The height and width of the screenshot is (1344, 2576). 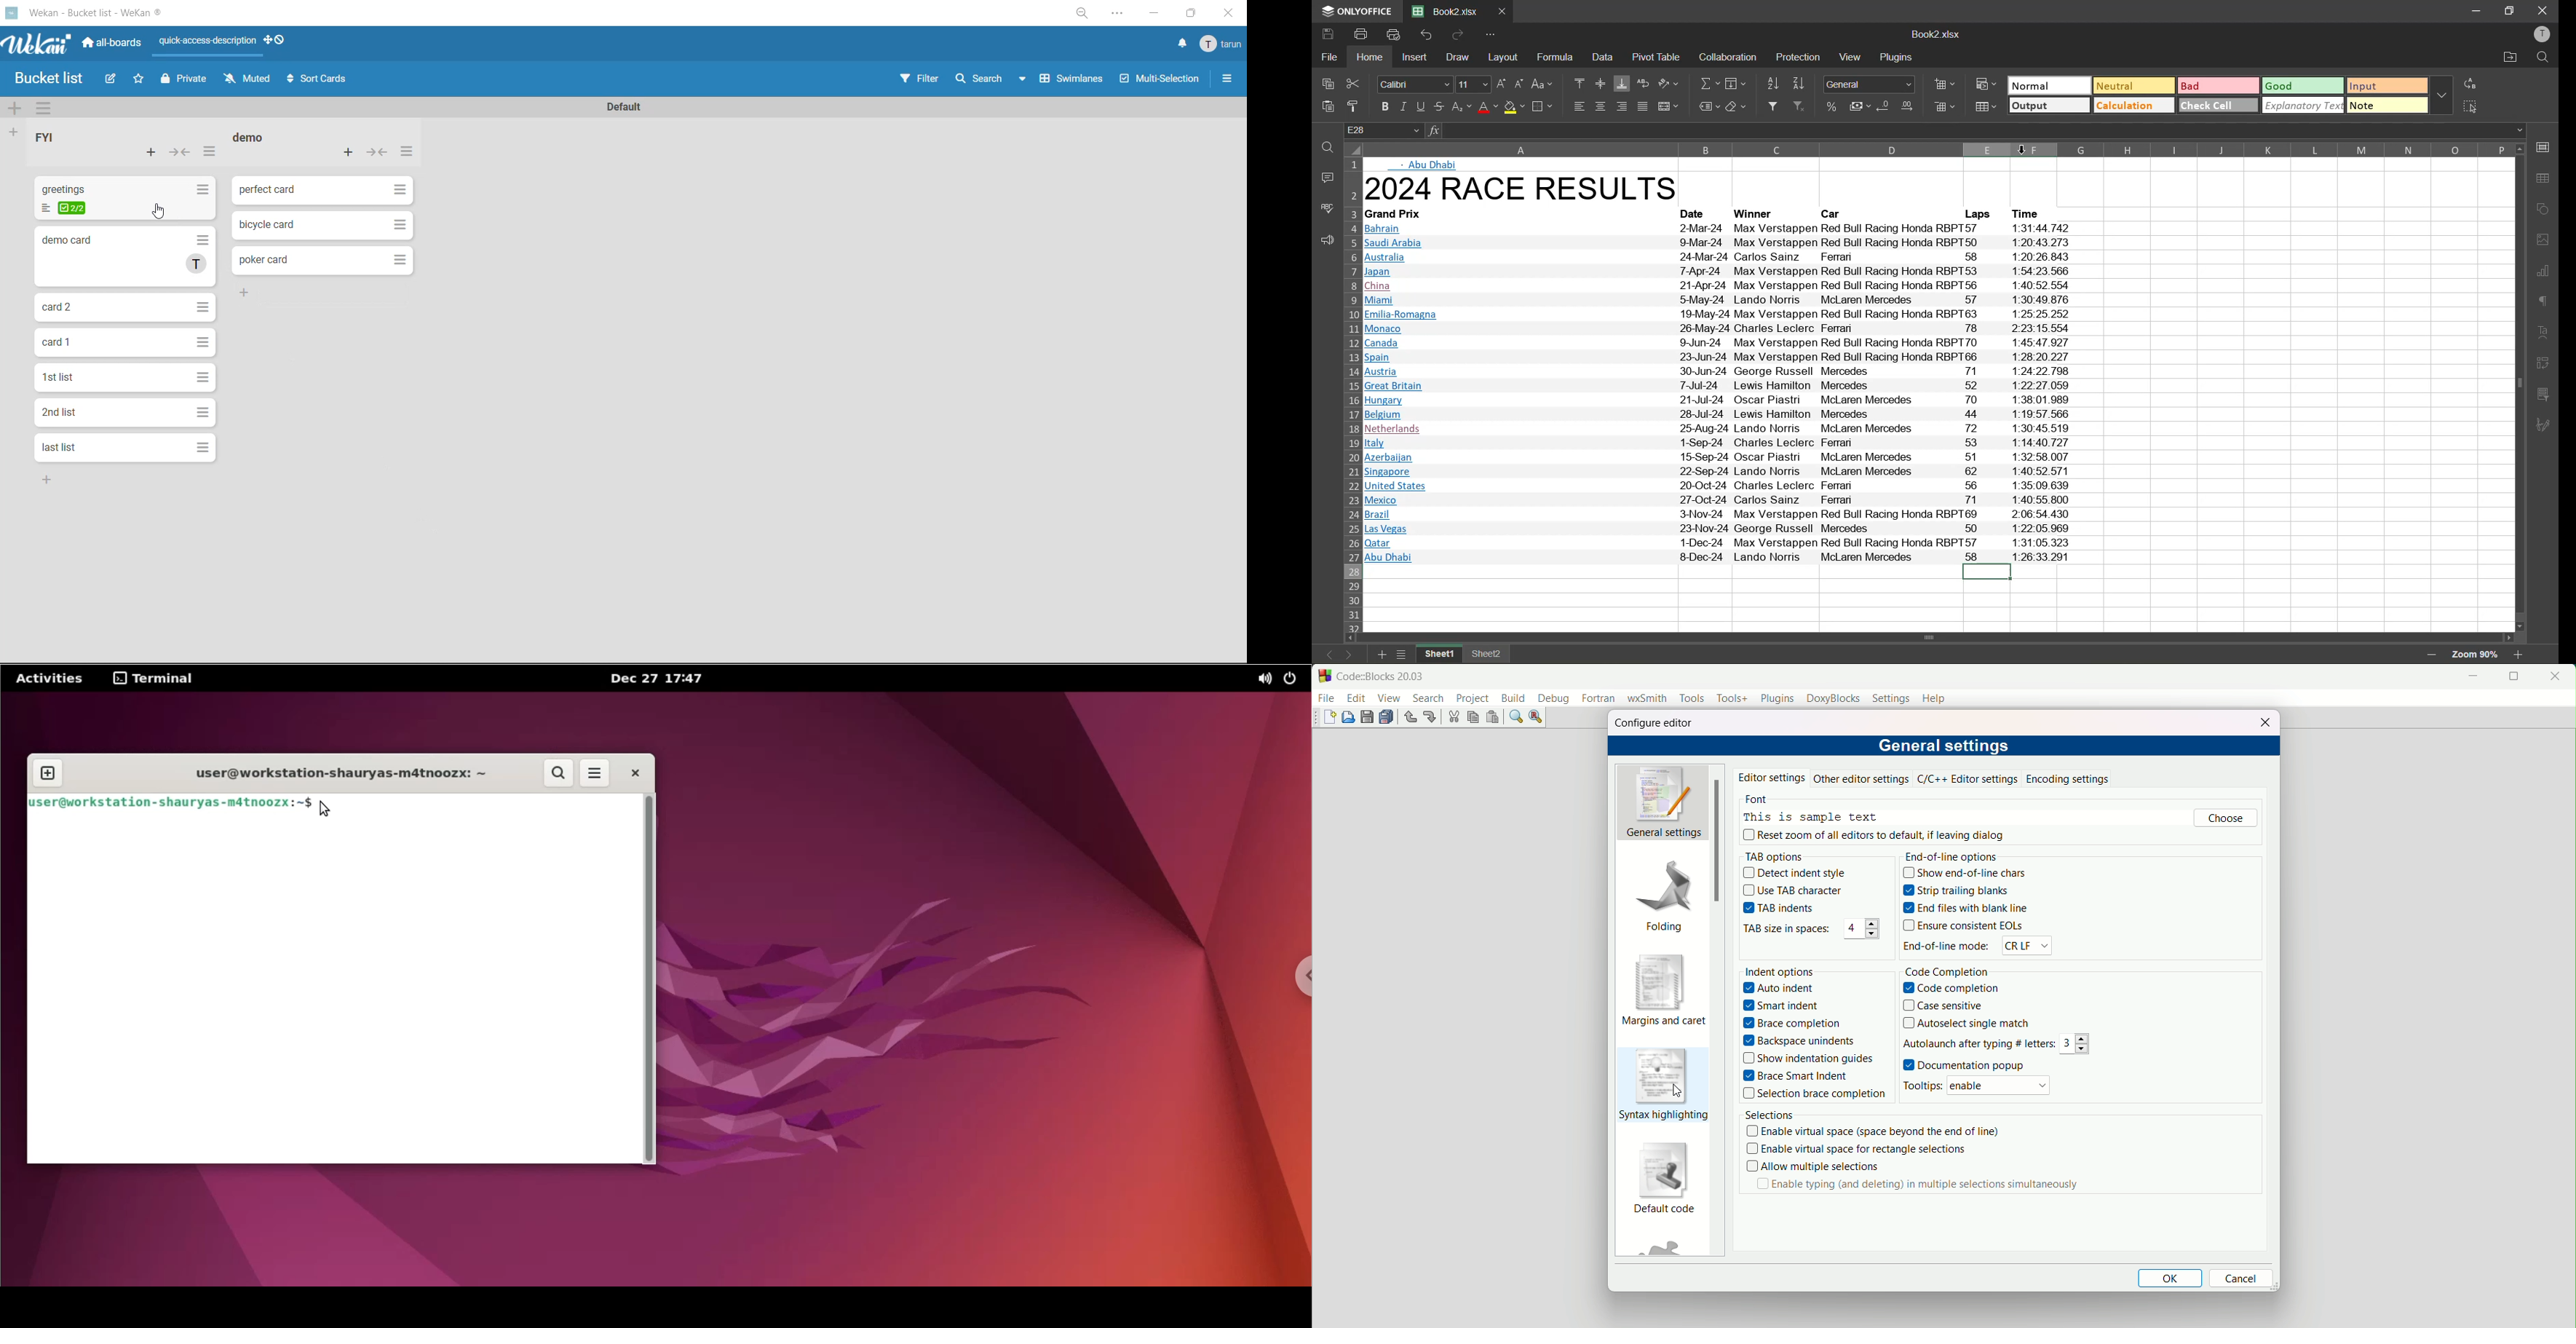 What do you see at coordinates (1536, 717) in the screenshot?
I see `find and replace` at bounding box center [1536, 717].